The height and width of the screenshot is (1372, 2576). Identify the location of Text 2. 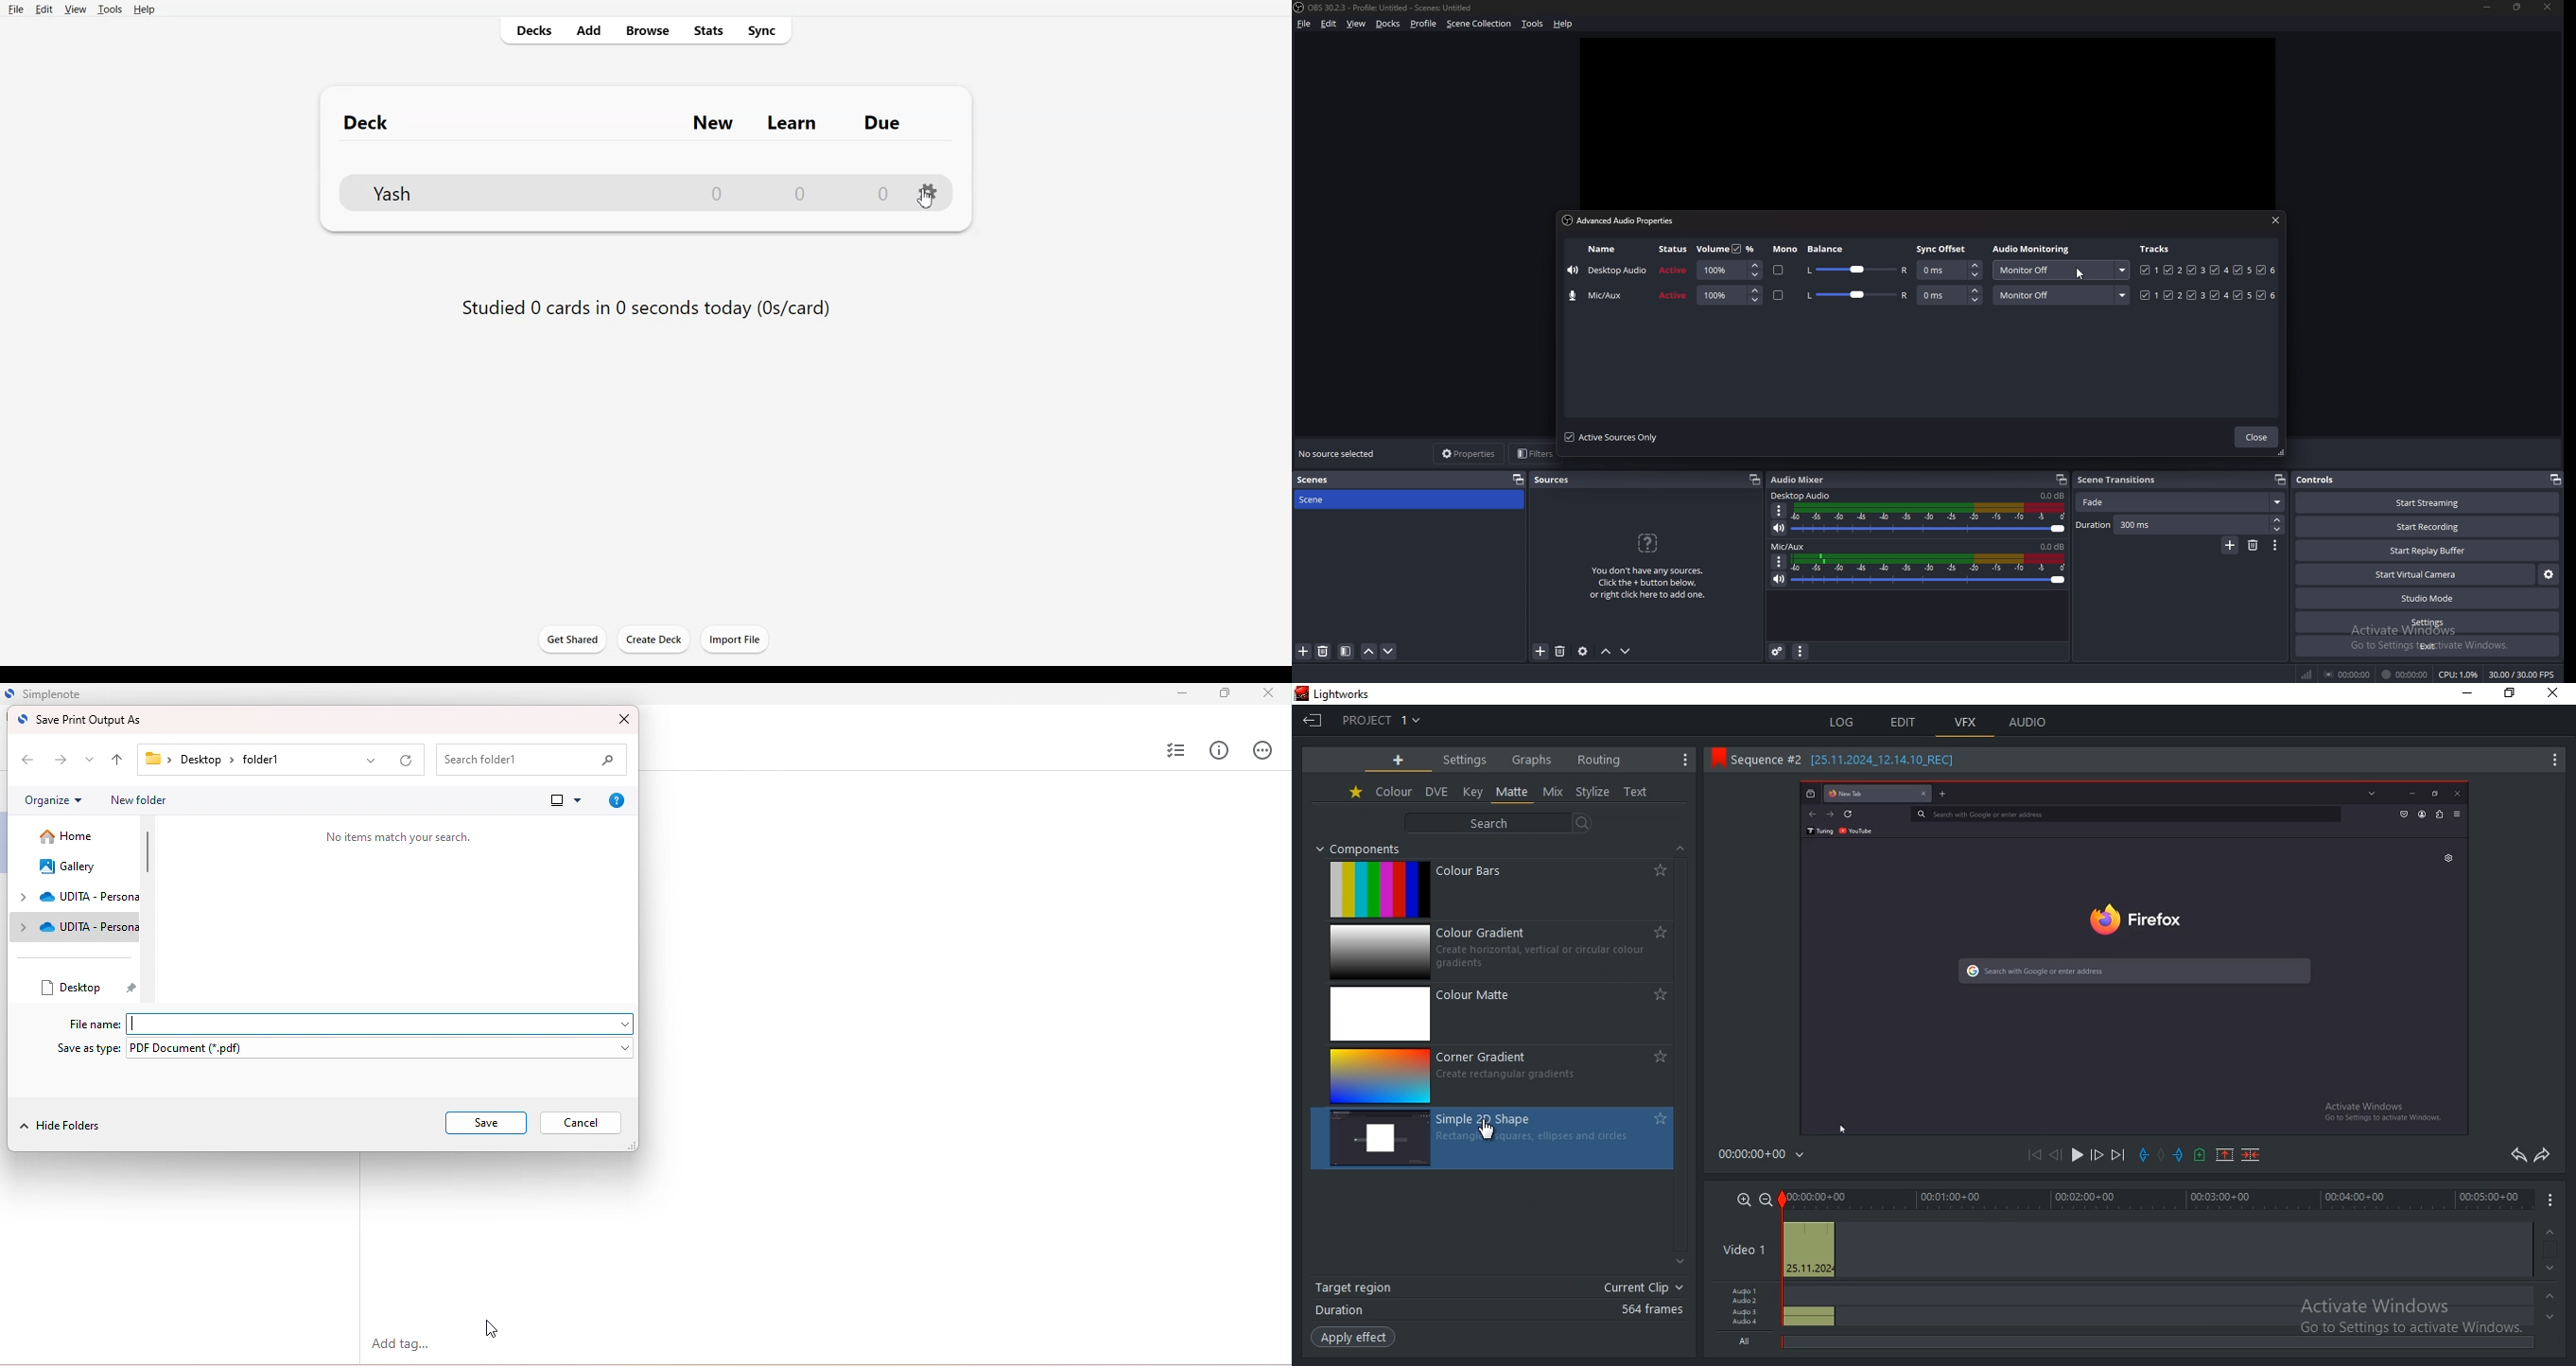
(644, 306).